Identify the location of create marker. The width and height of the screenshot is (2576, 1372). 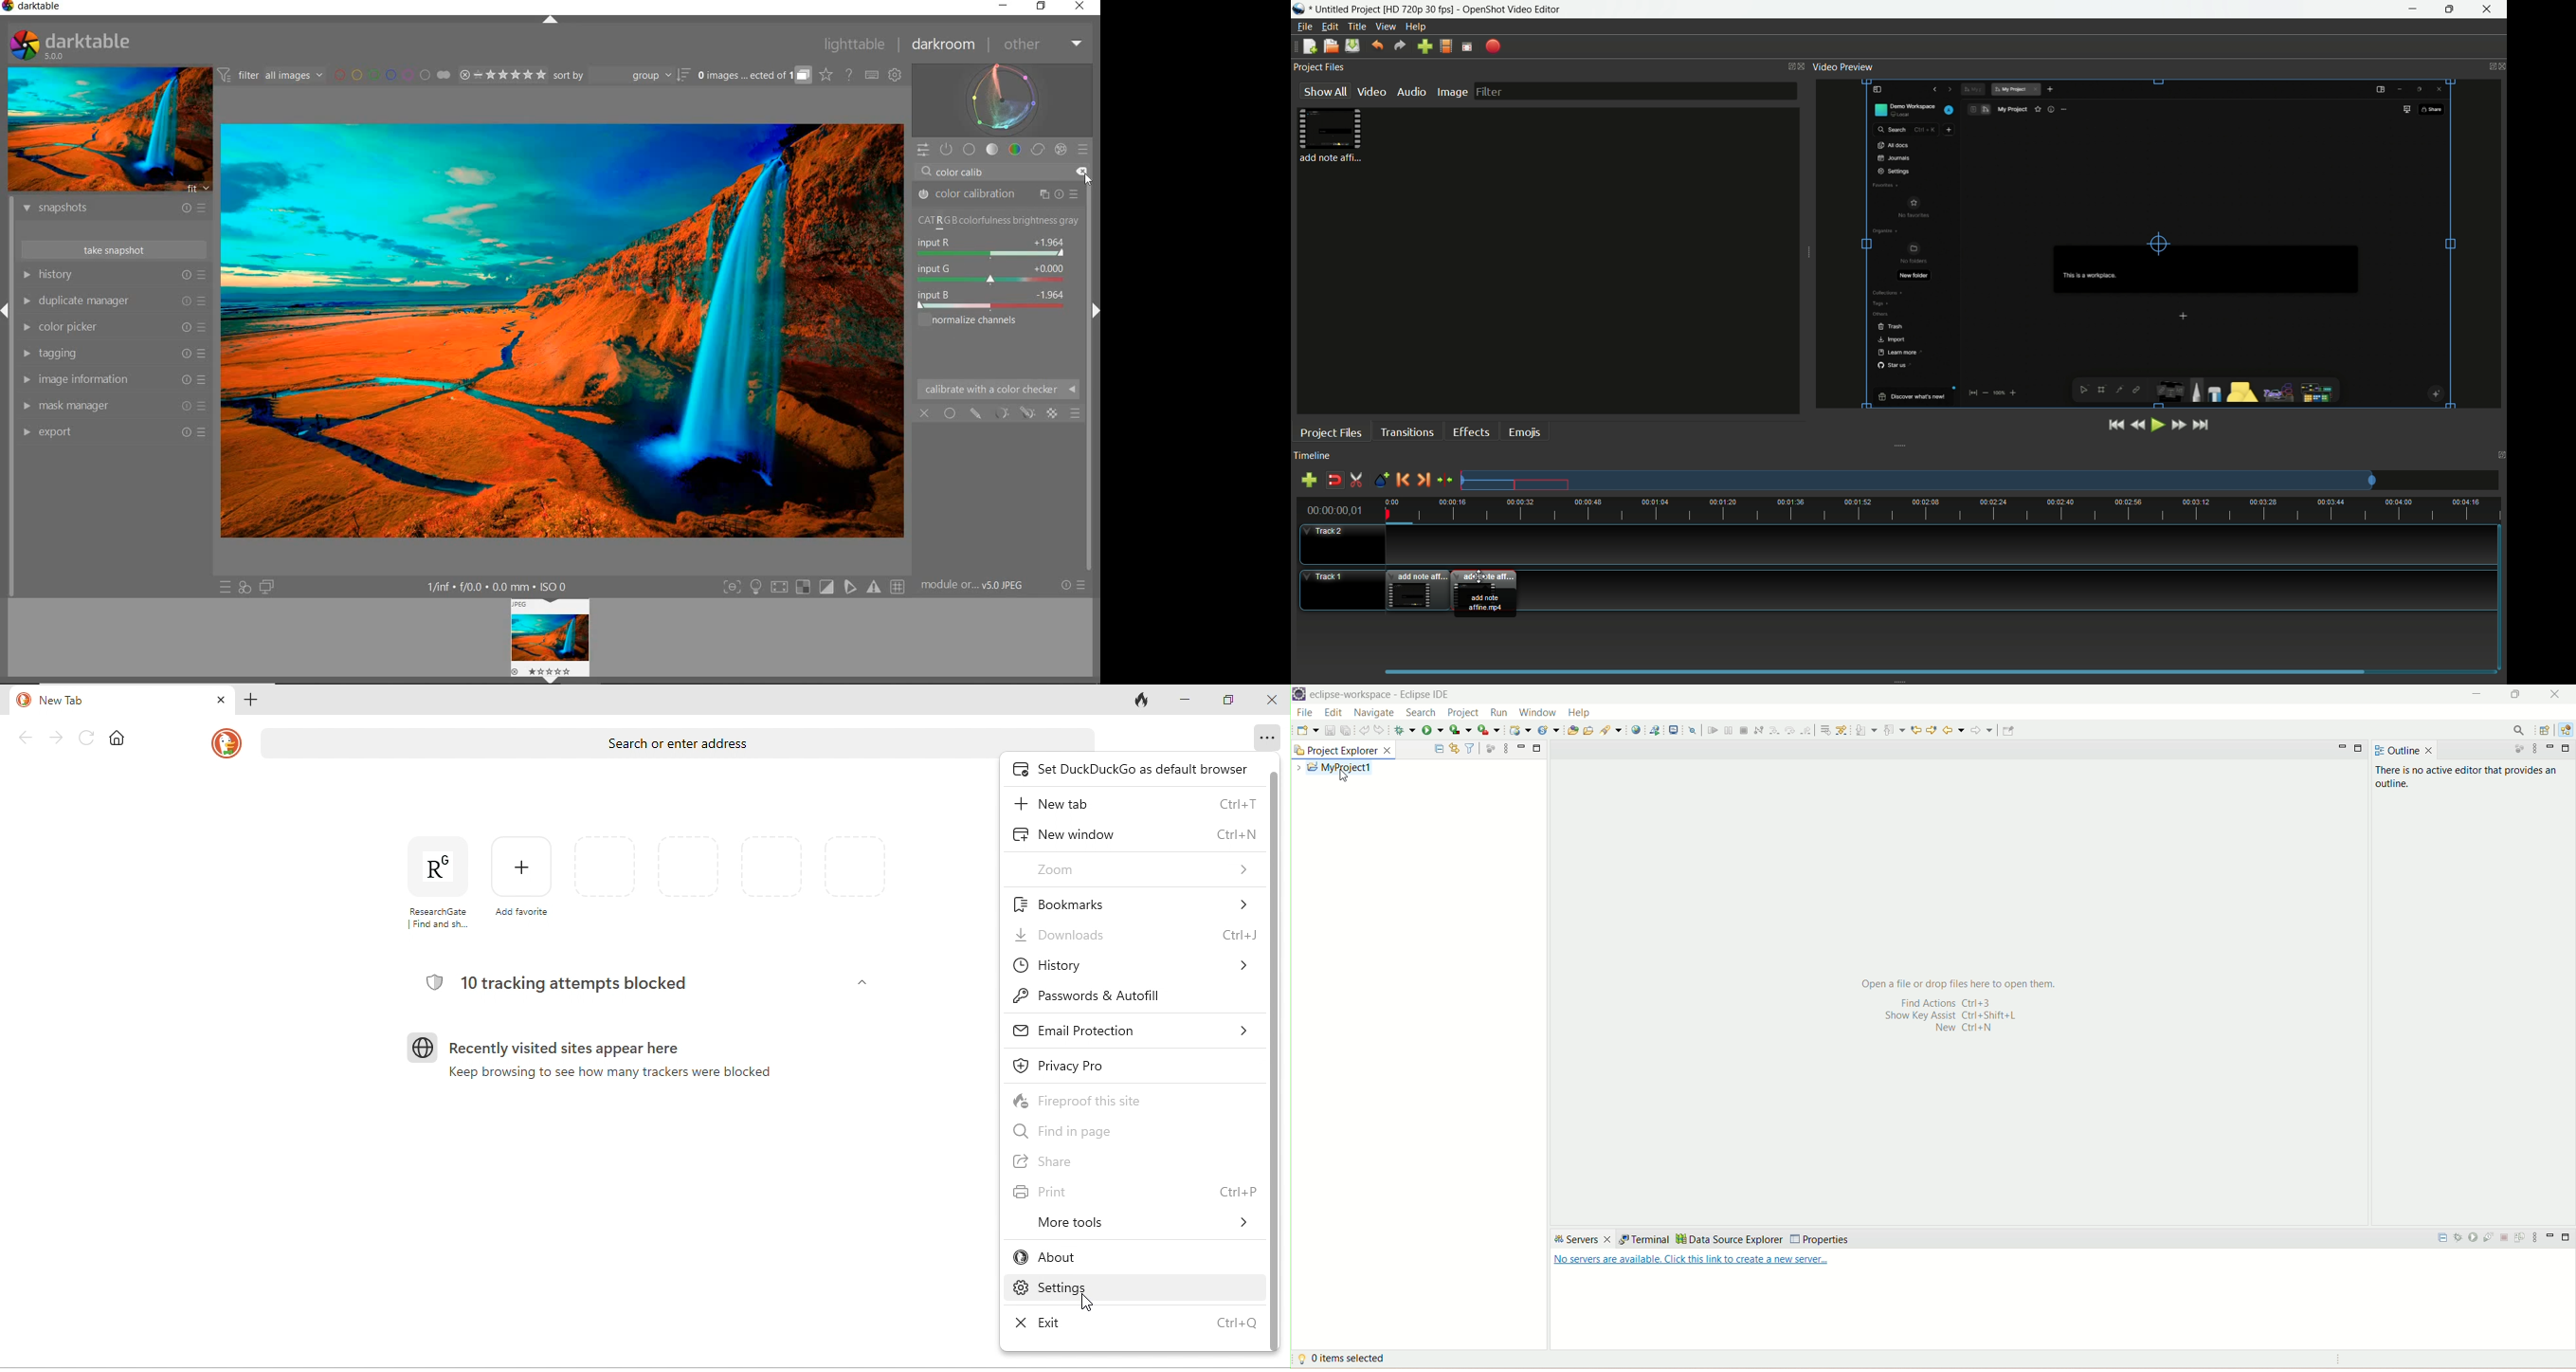
(1381, 480).